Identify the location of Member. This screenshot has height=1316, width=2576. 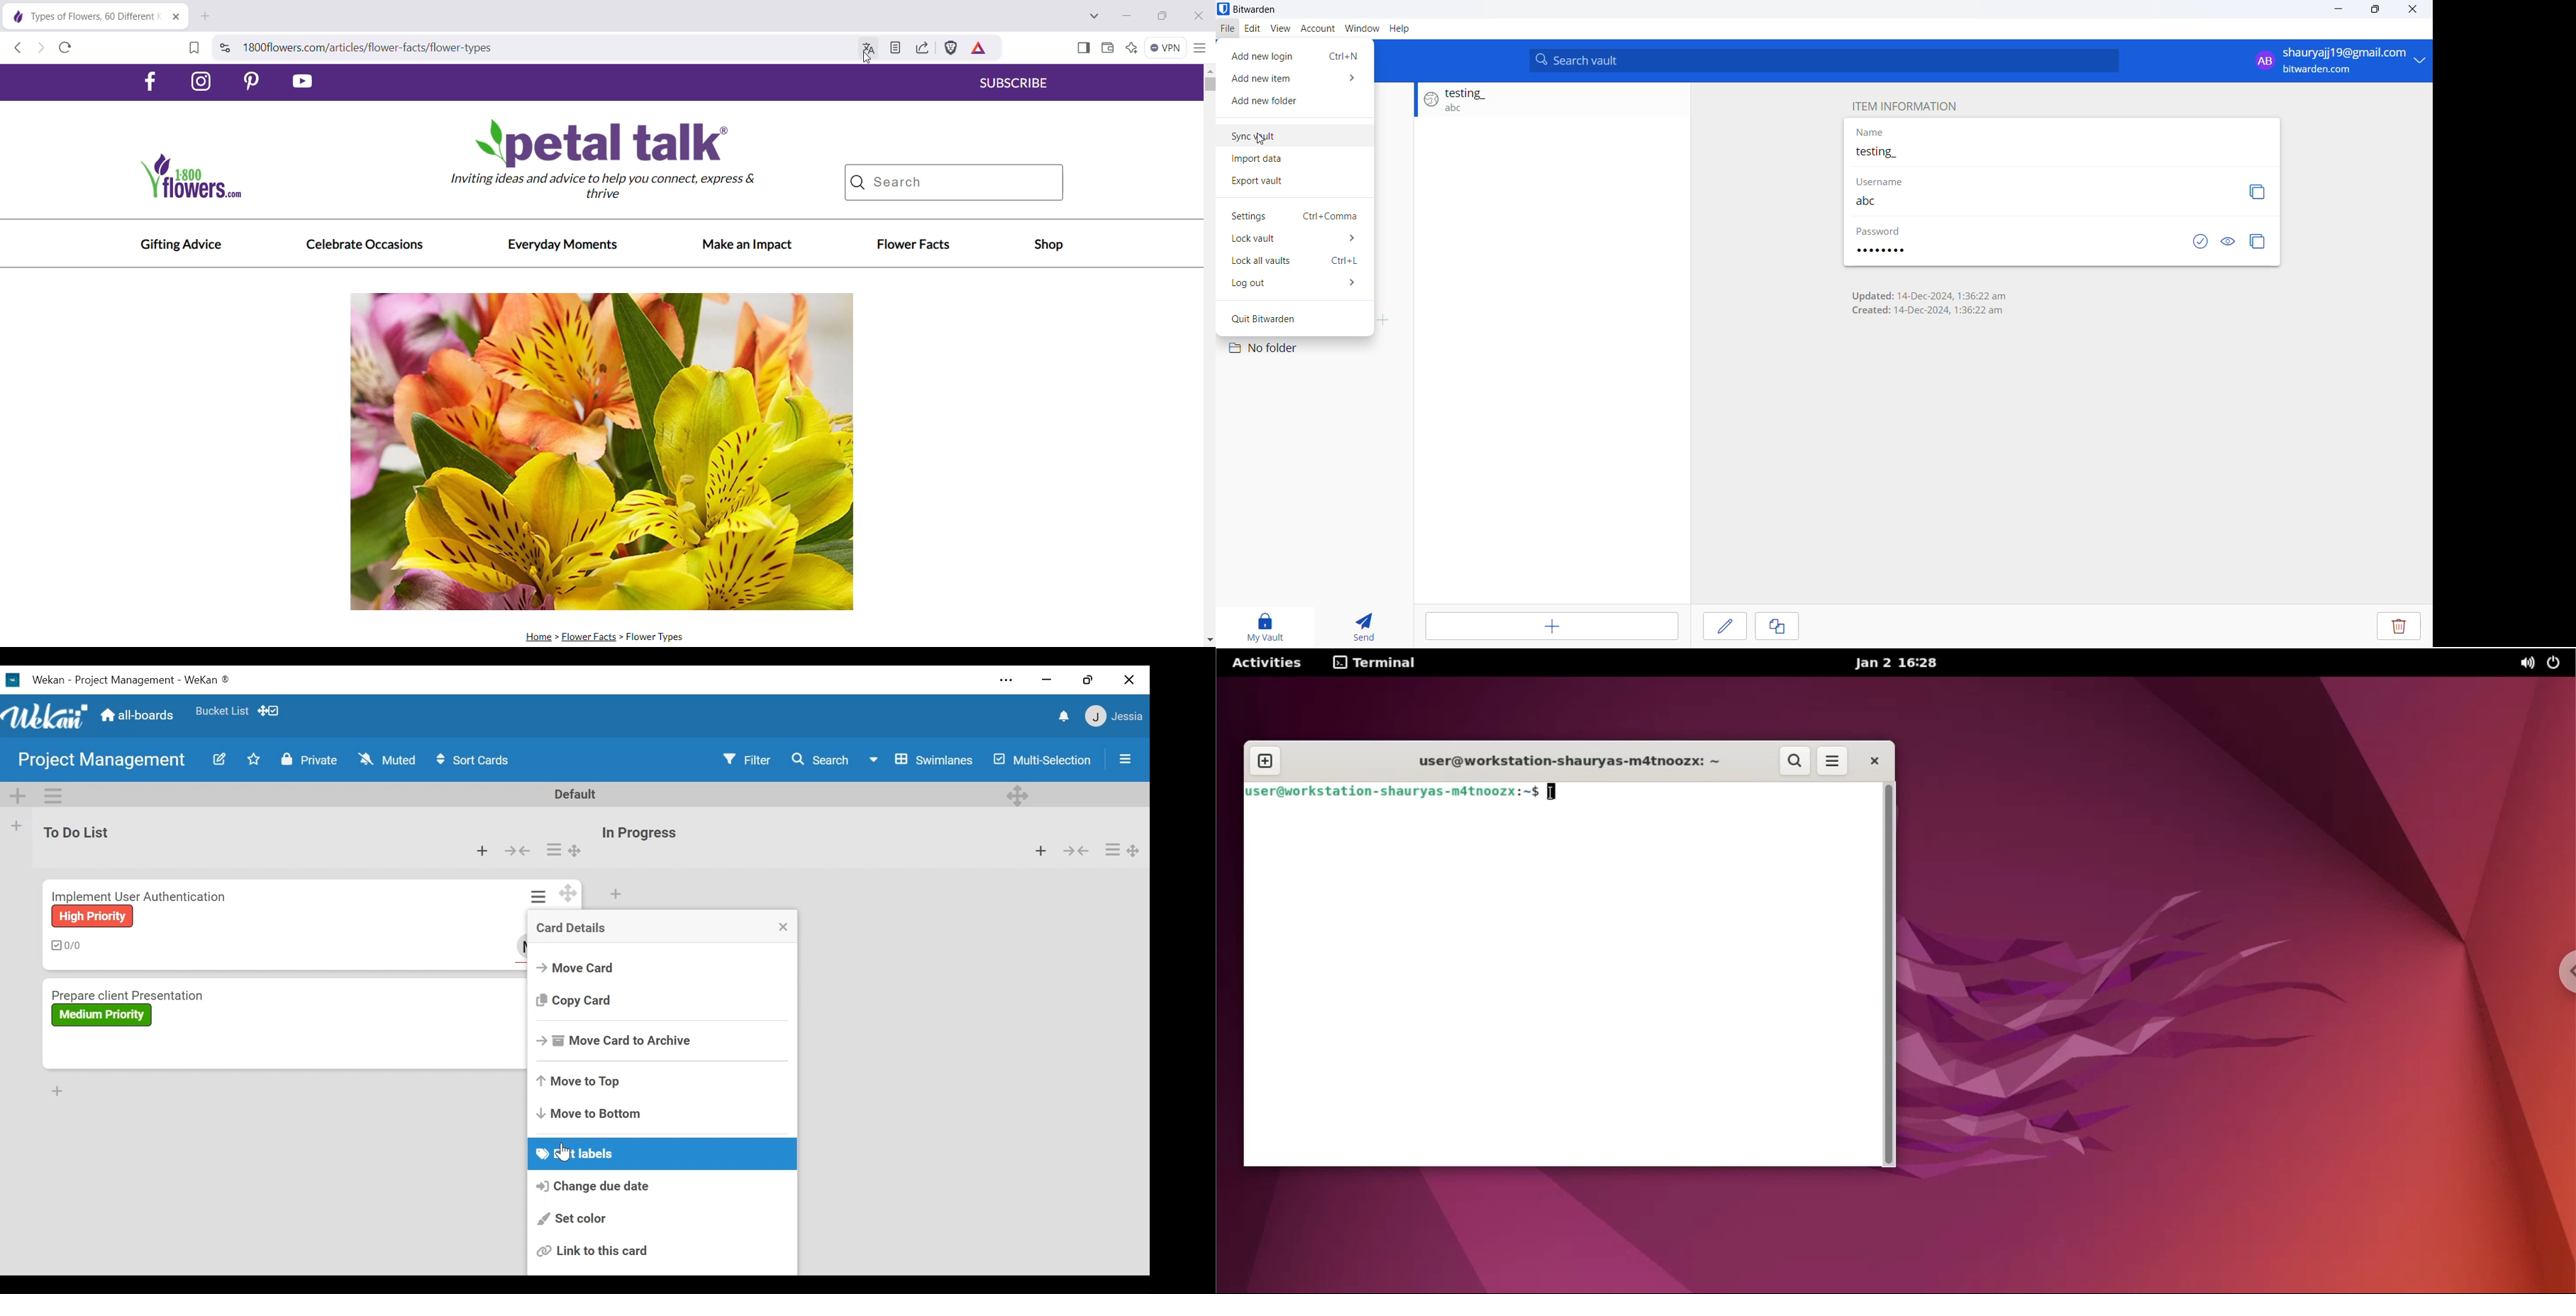
(523, 945).